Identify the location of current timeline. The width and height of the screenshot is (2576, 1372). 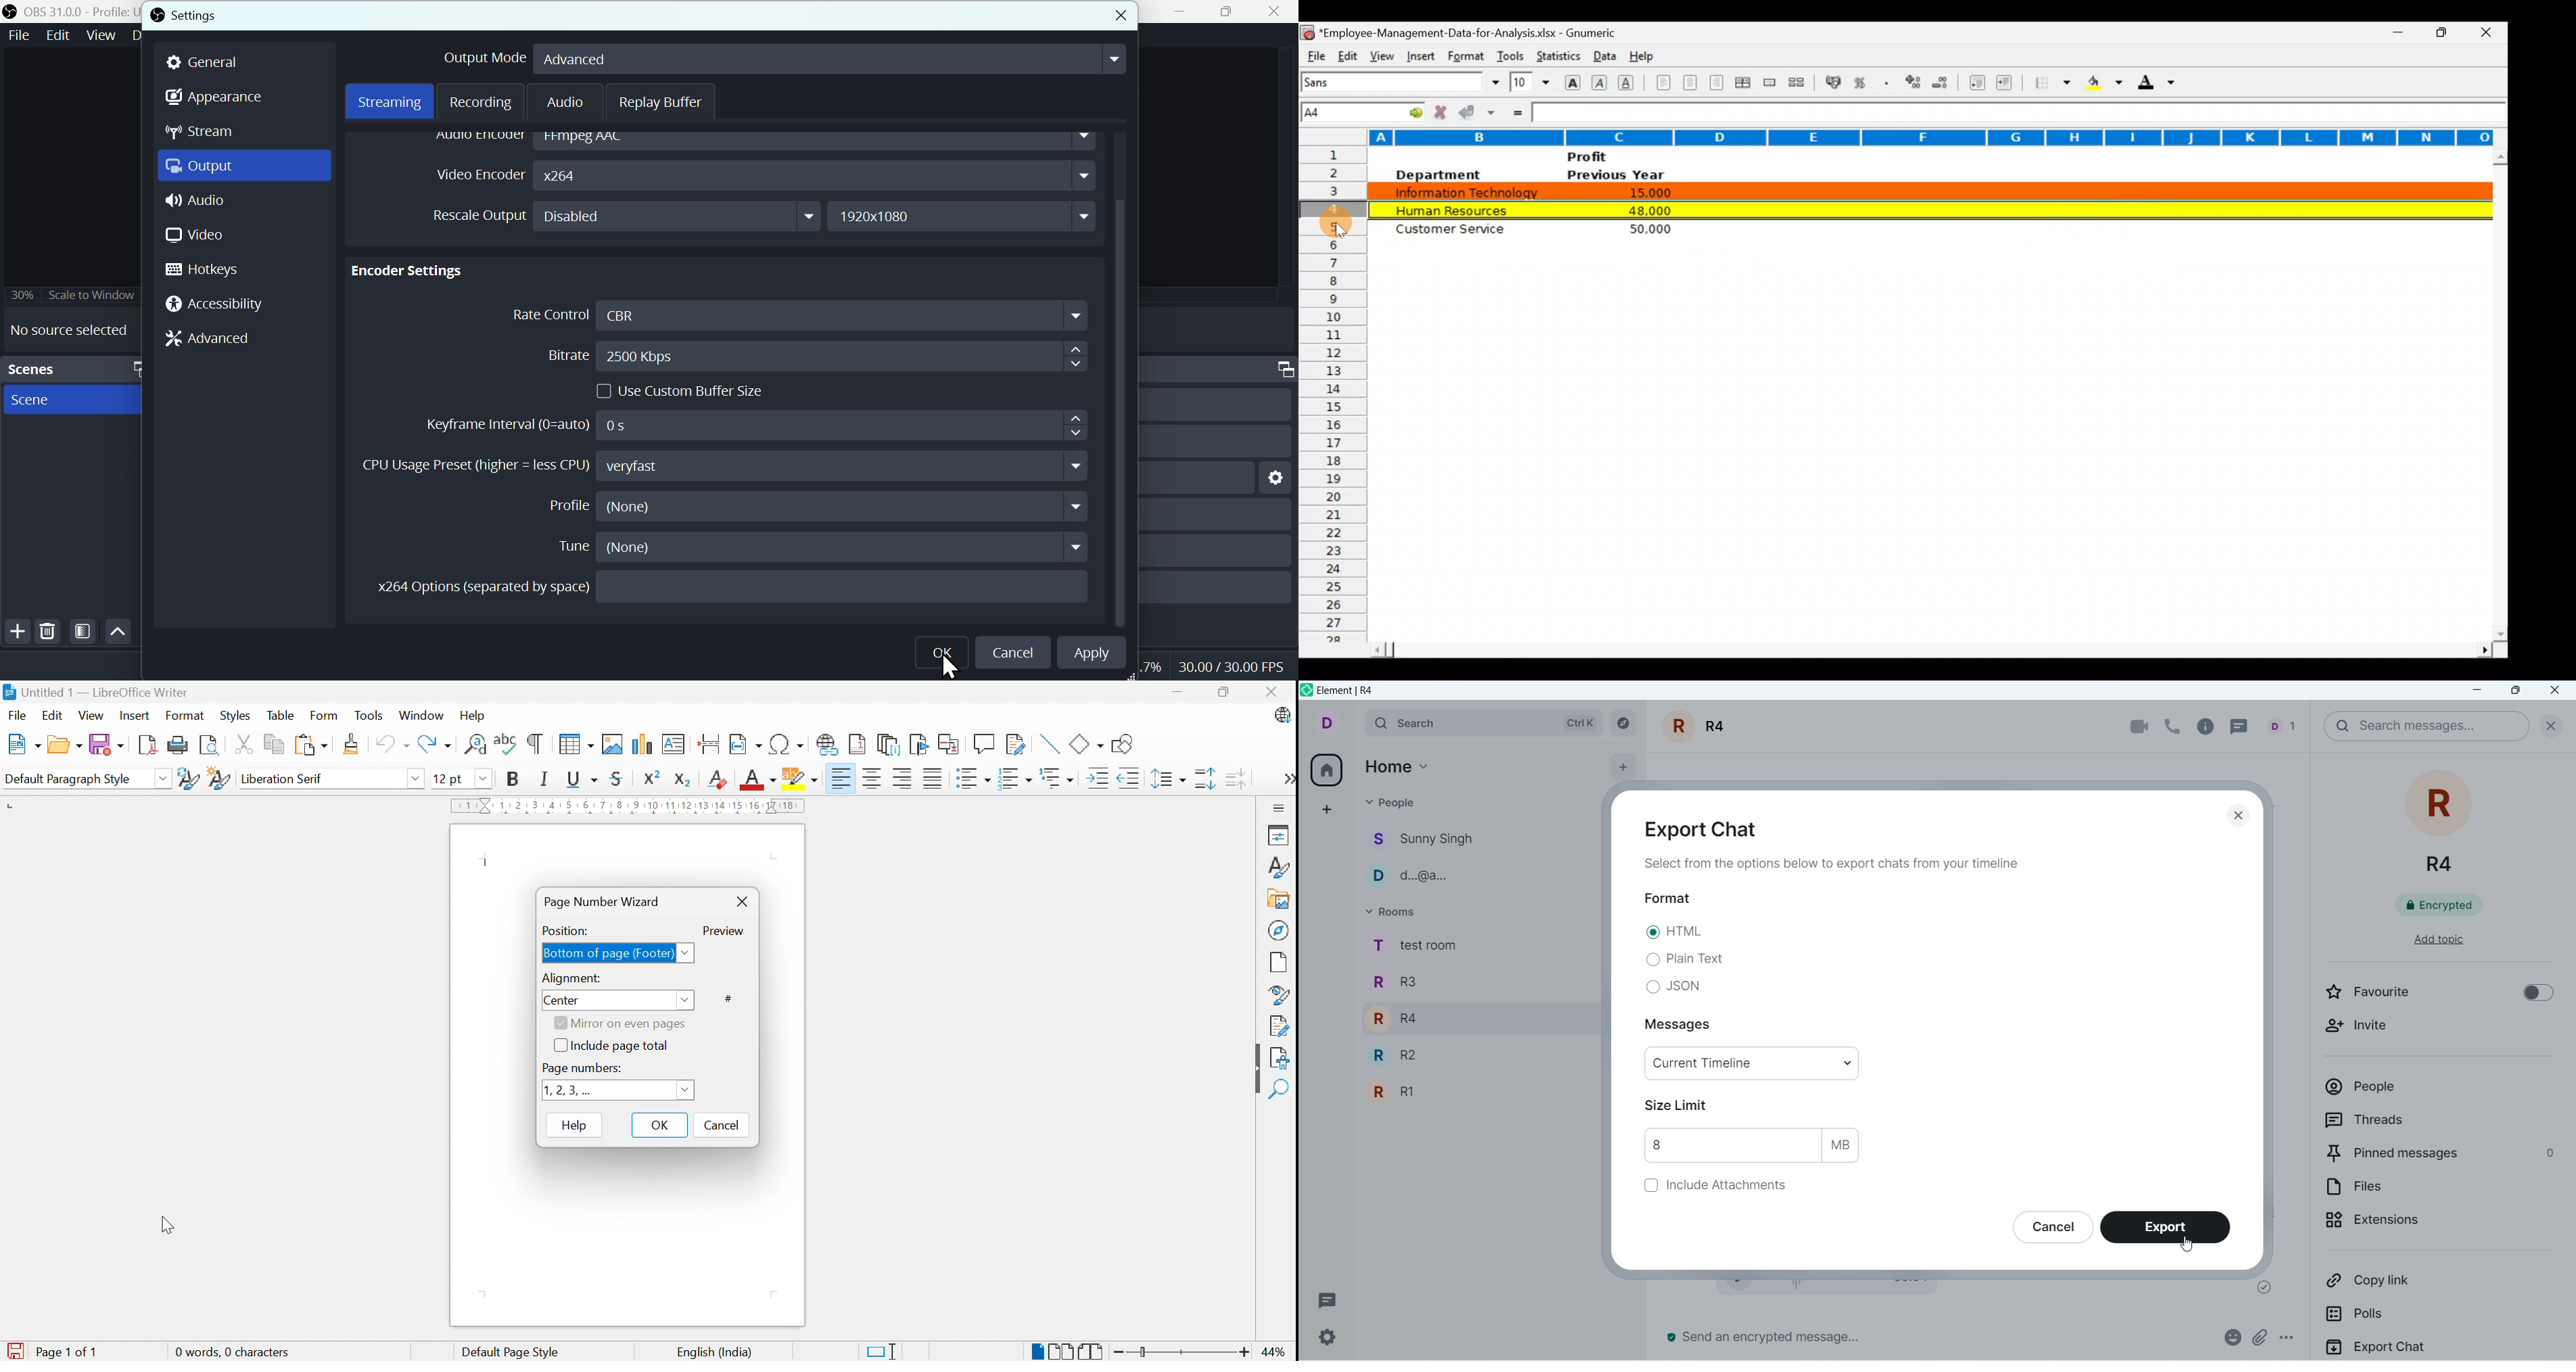
(1754, 1063).